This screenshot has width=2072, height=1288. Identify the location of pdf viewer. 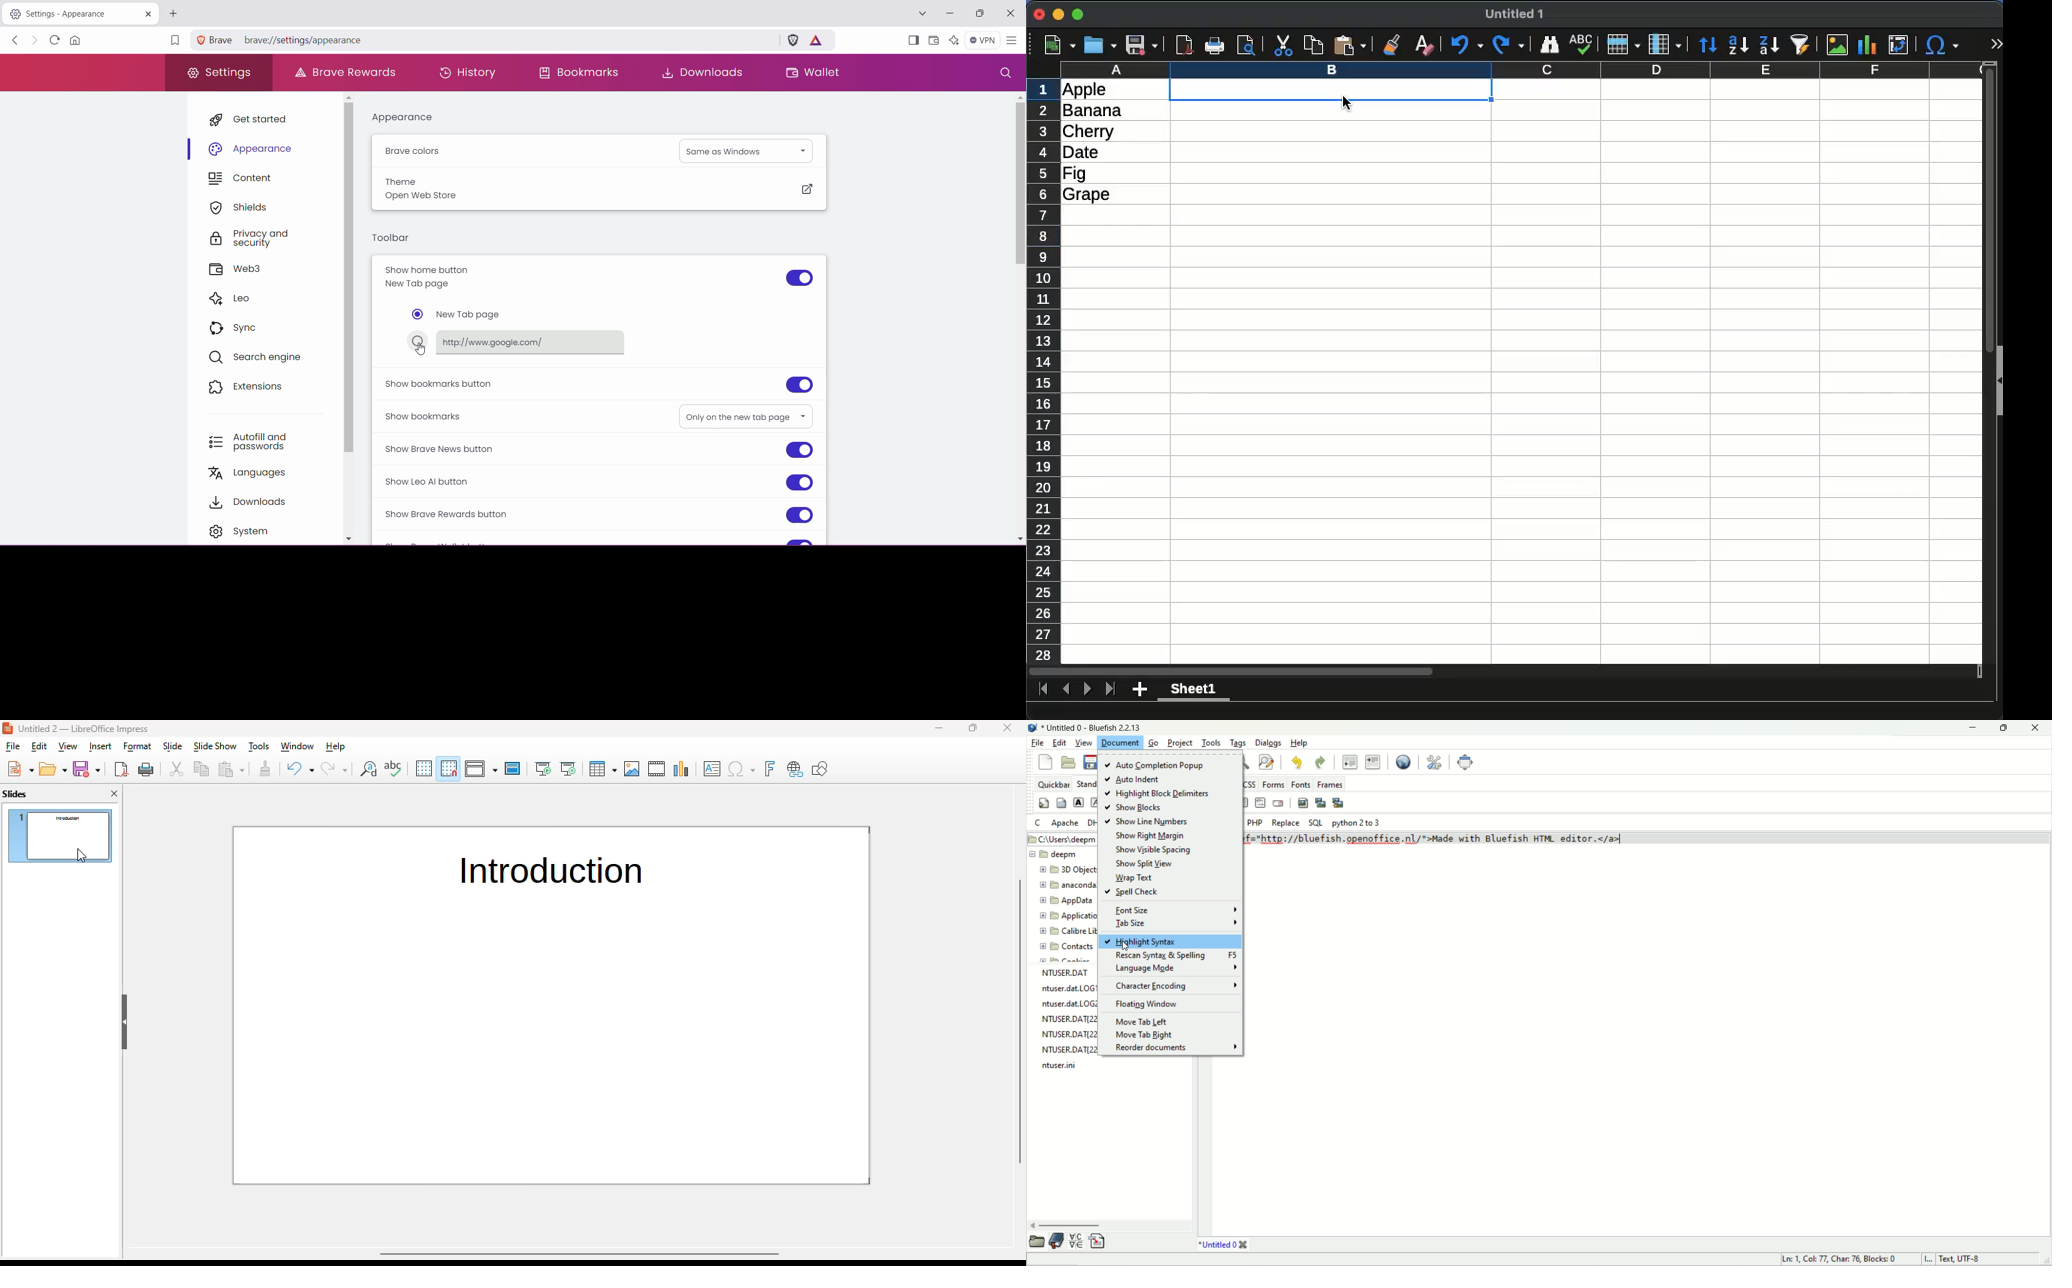
(1185, 46).